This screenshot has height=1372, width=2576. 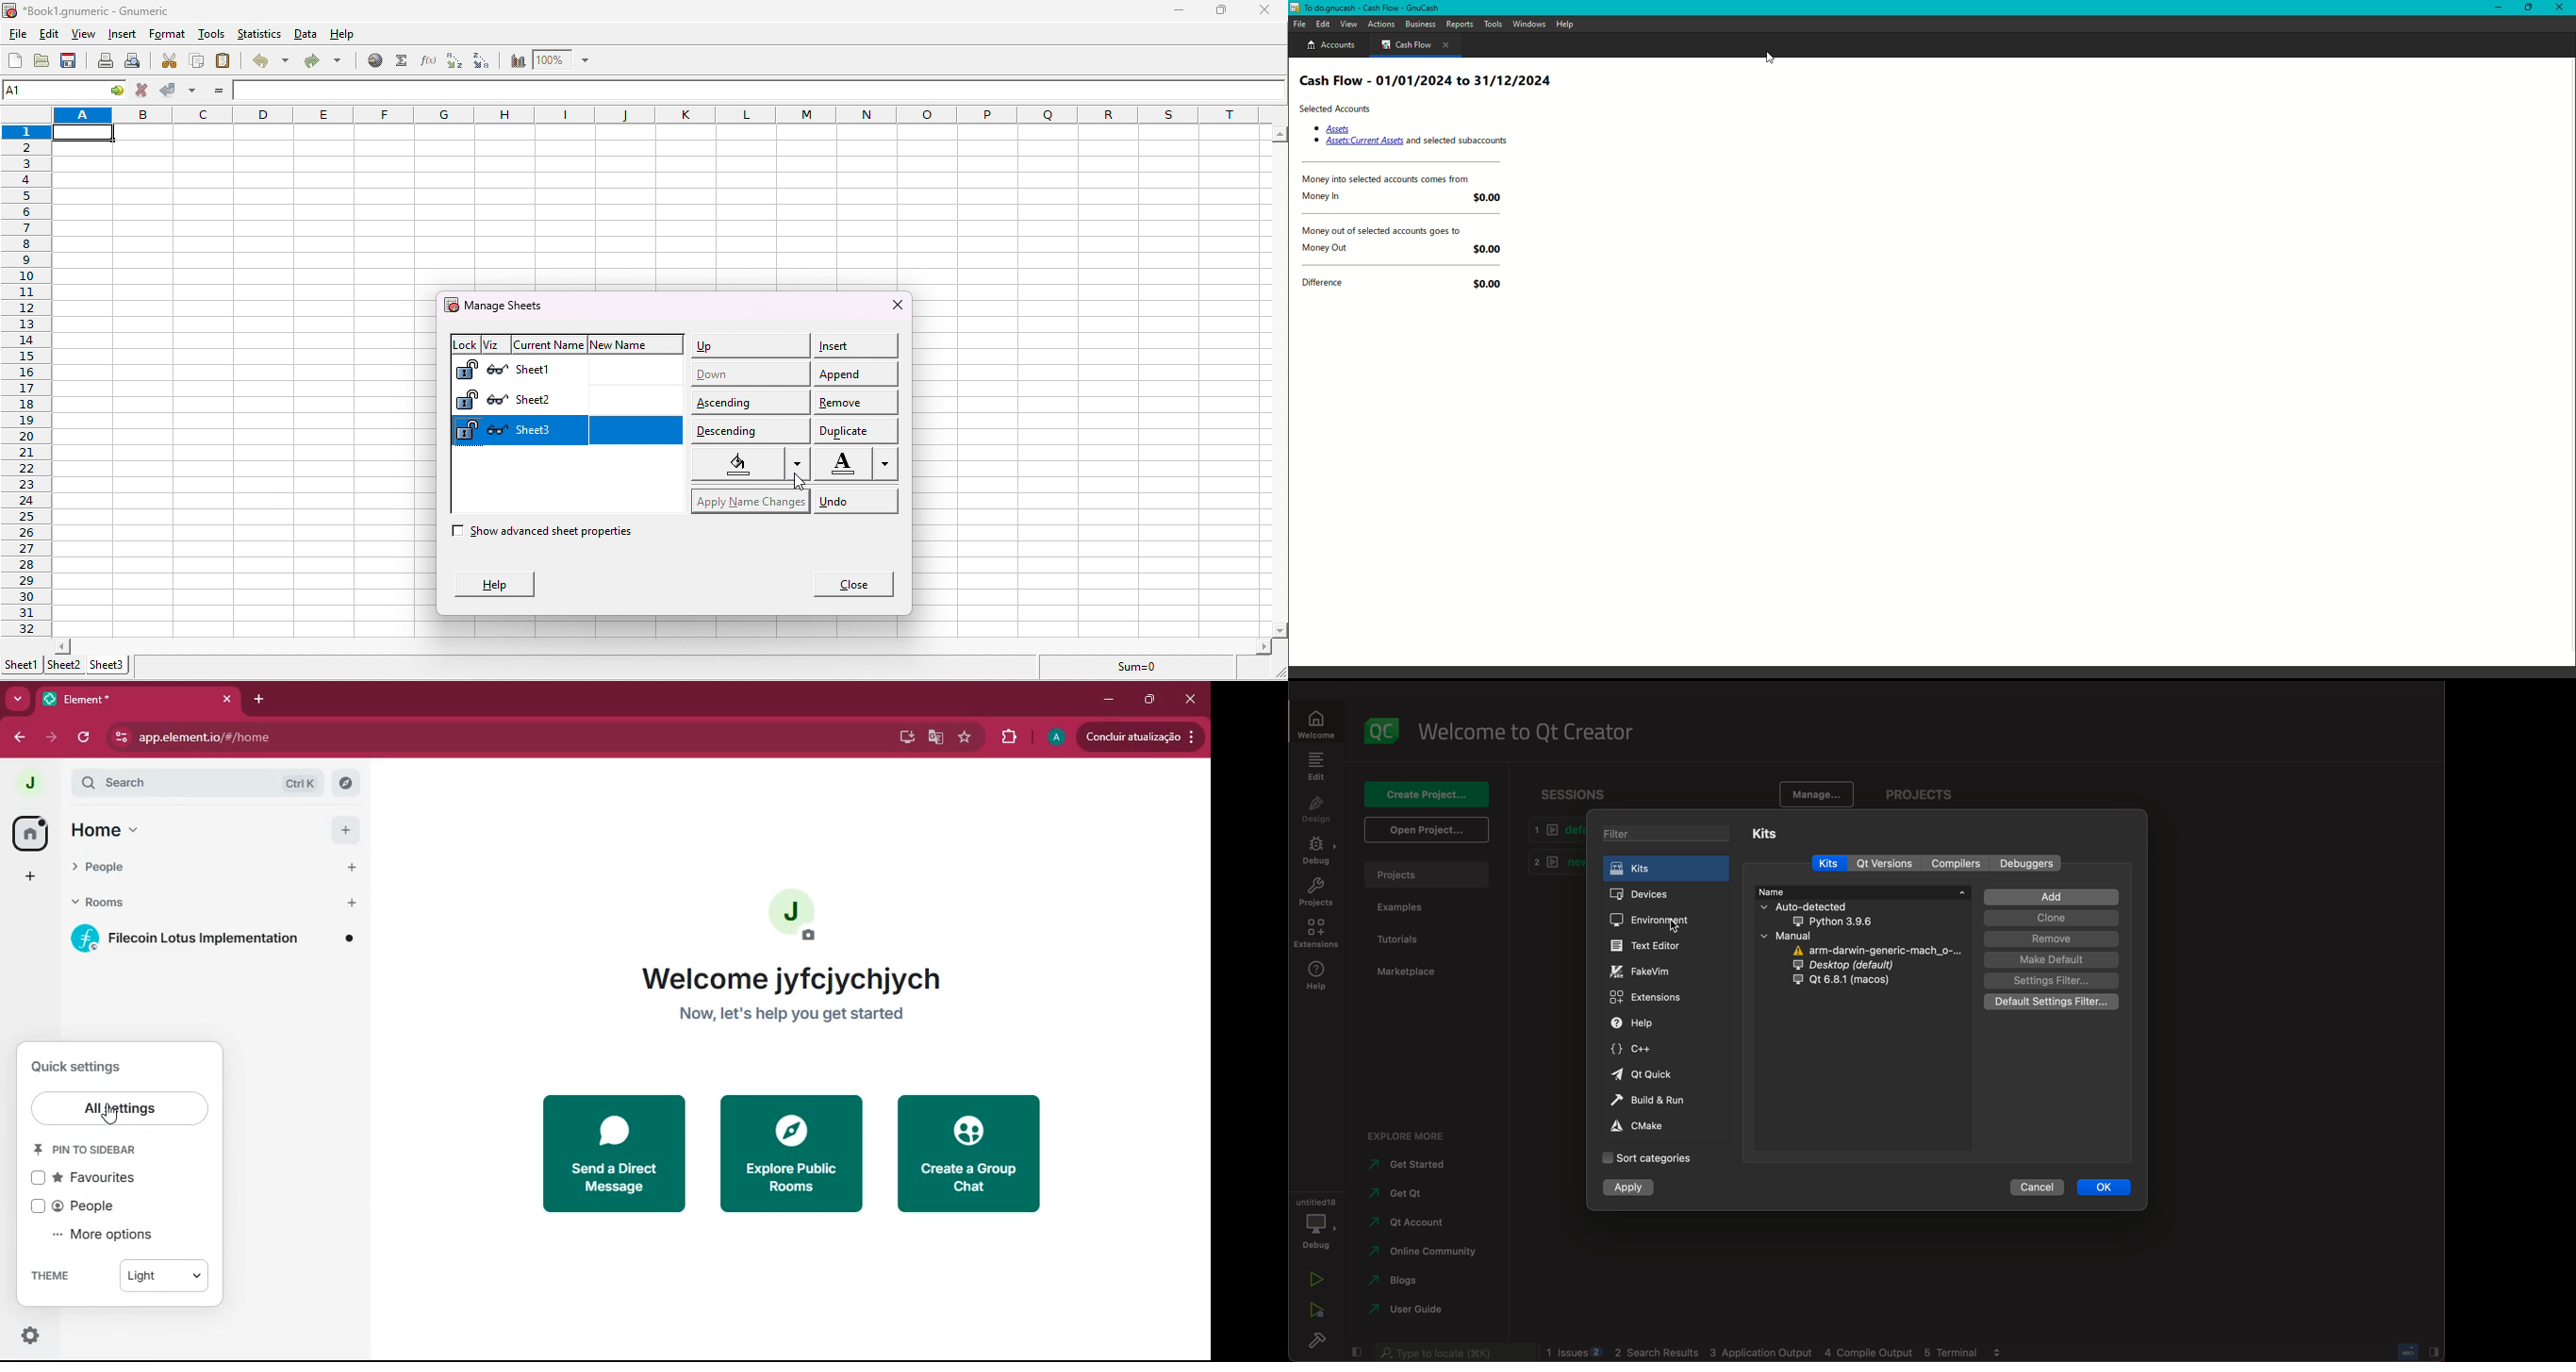 What do you see at coordinates (2051, 960) in the screenshot?
I see `make` at bounding box center [2051, 960].